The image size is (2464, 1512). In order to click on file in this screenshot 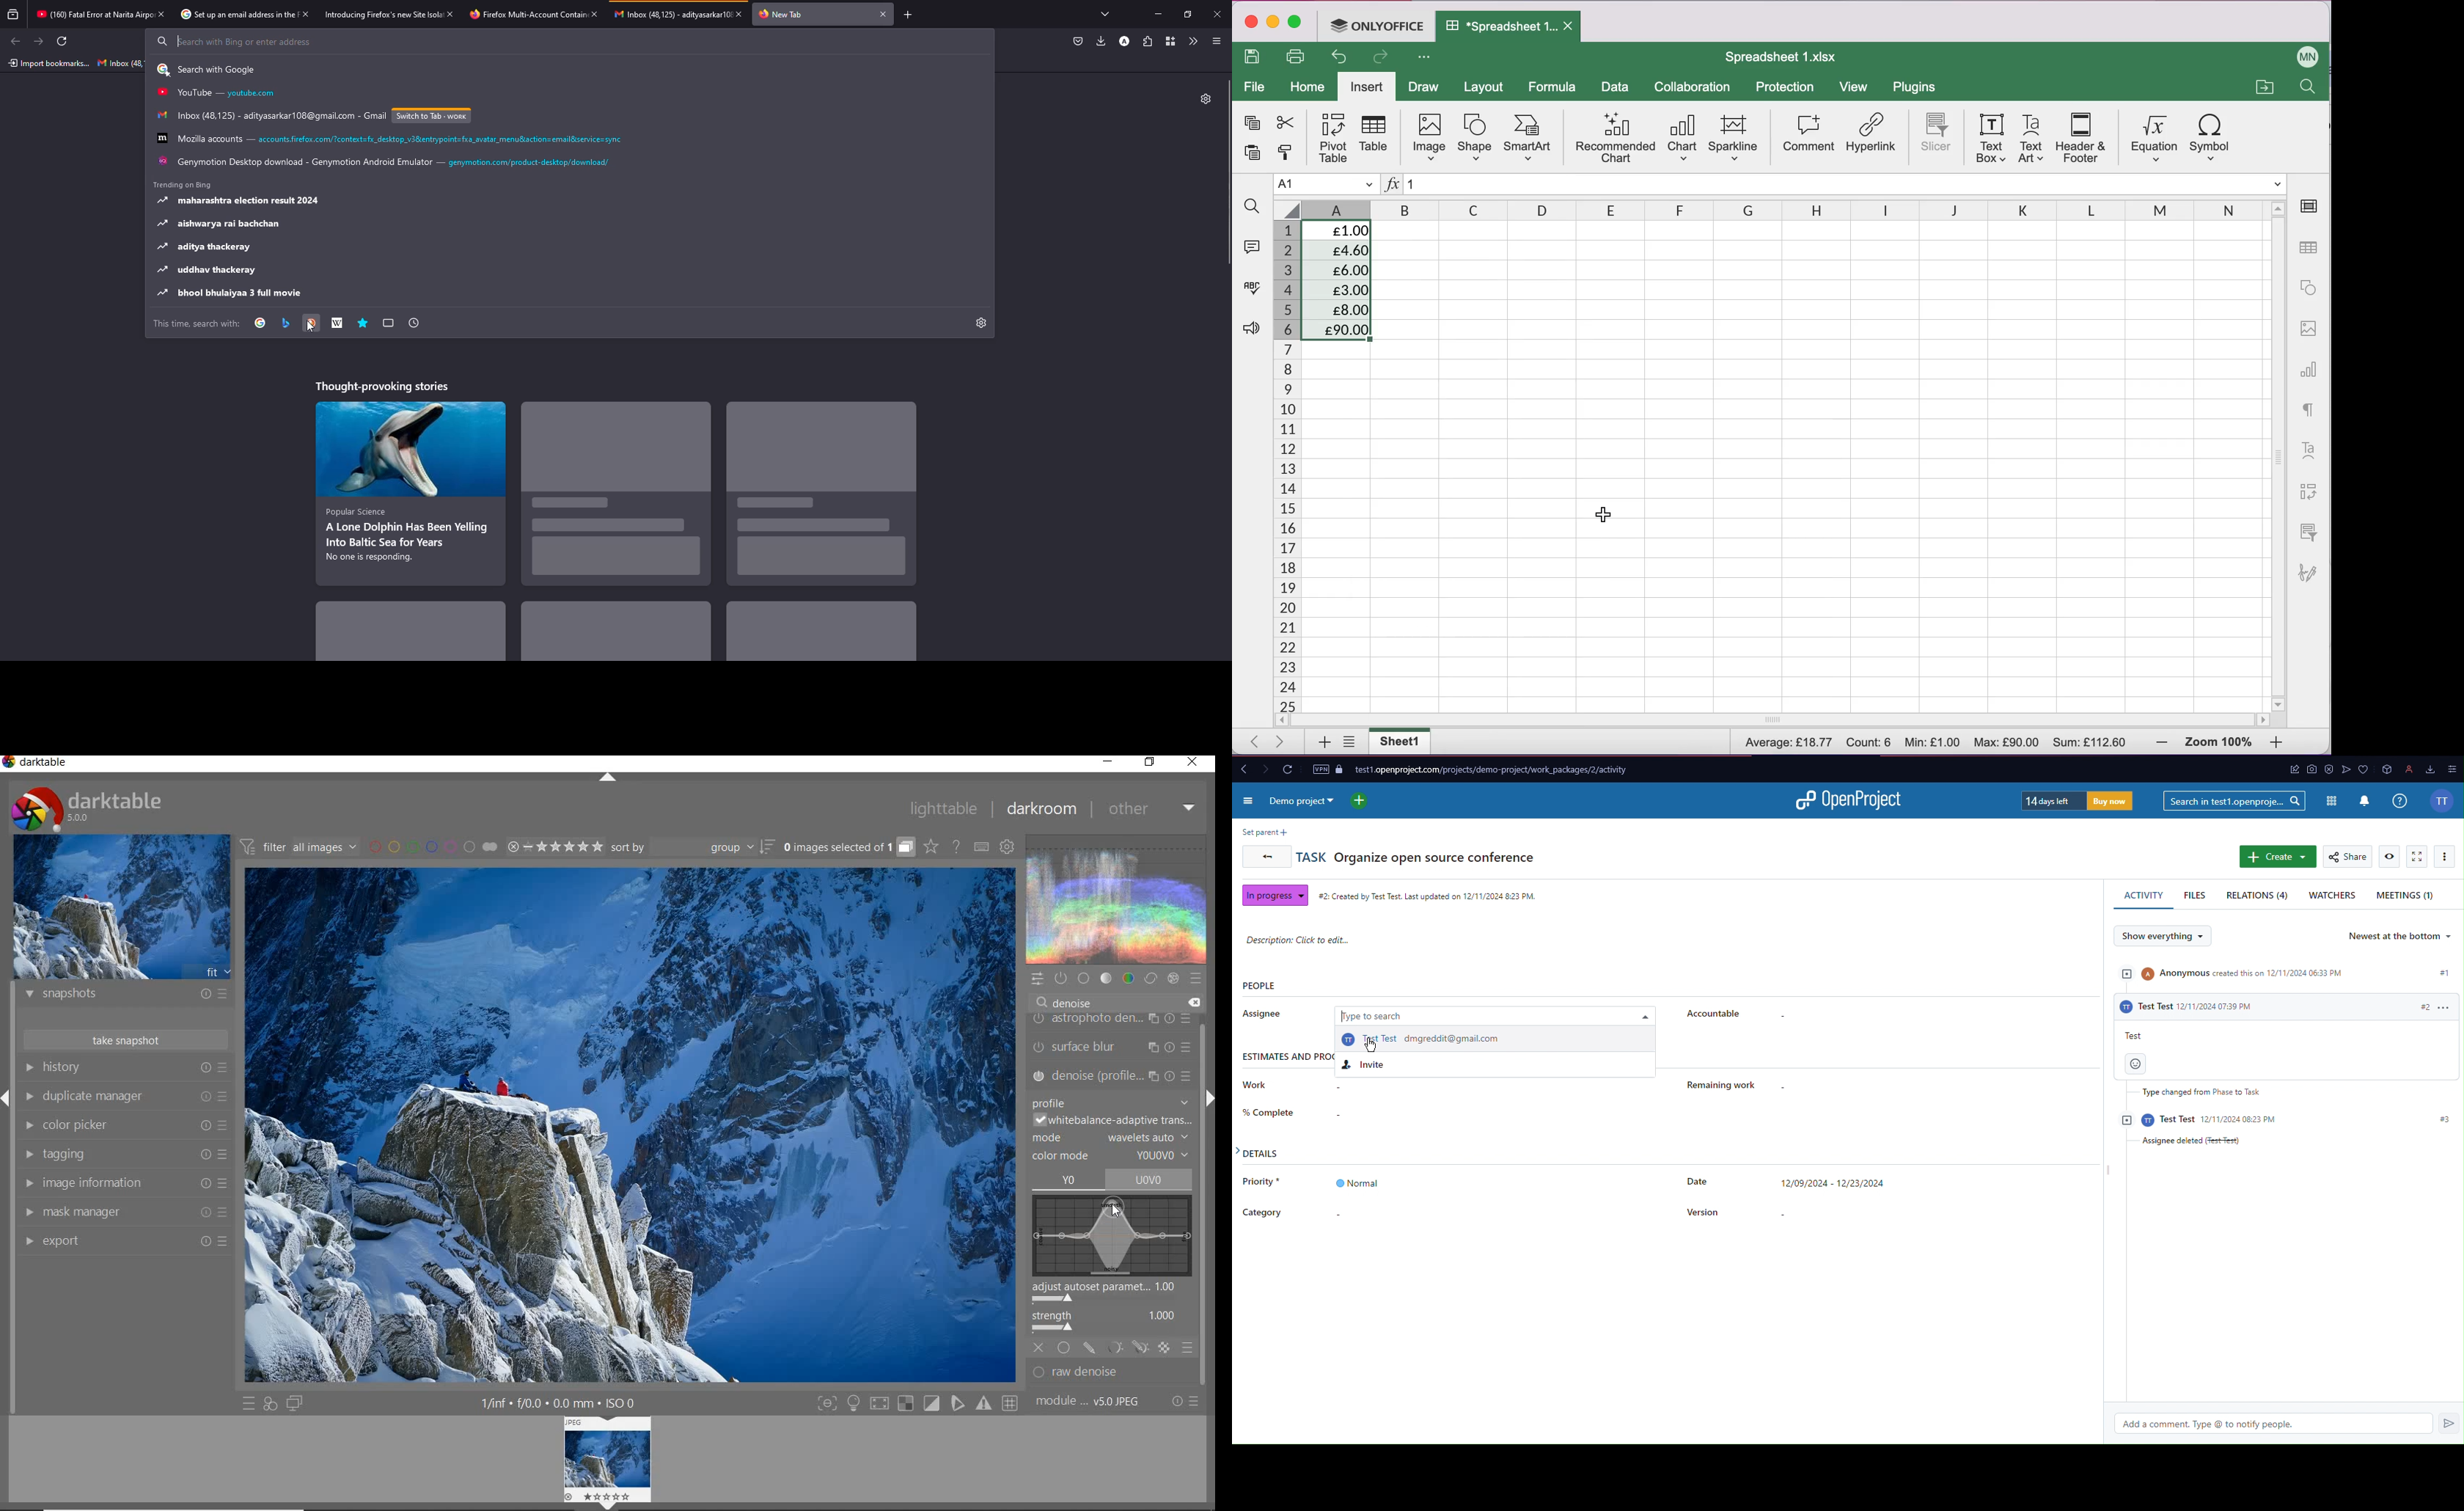, I will do `click(1257, 87)`.